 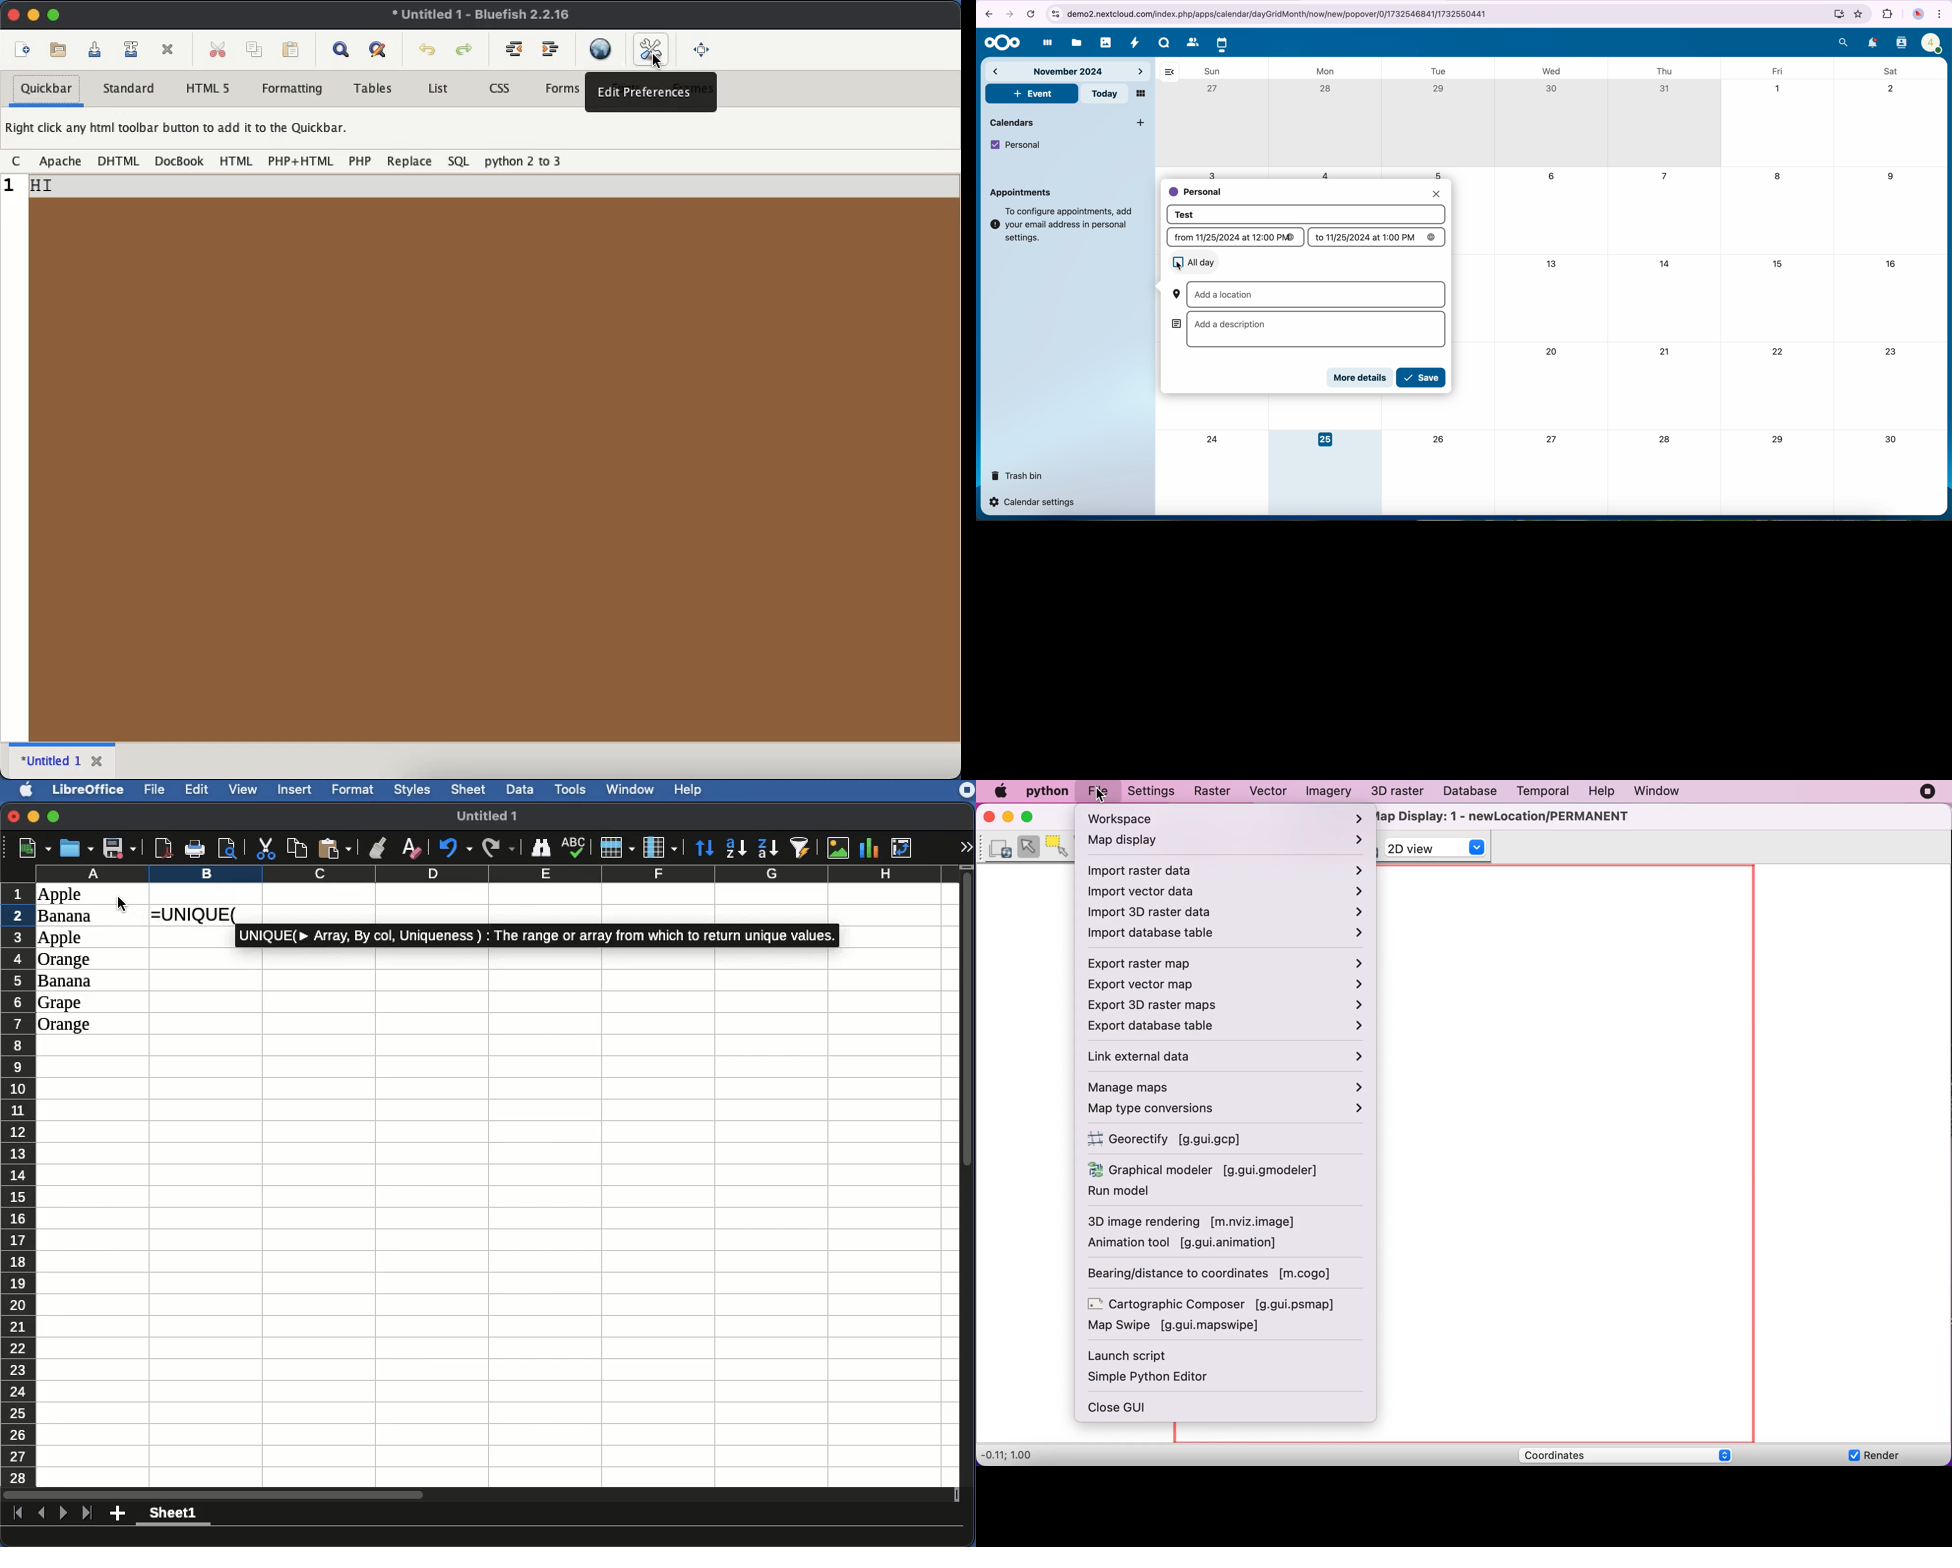 I want to click on add a description, so click(x=1309, y=330).